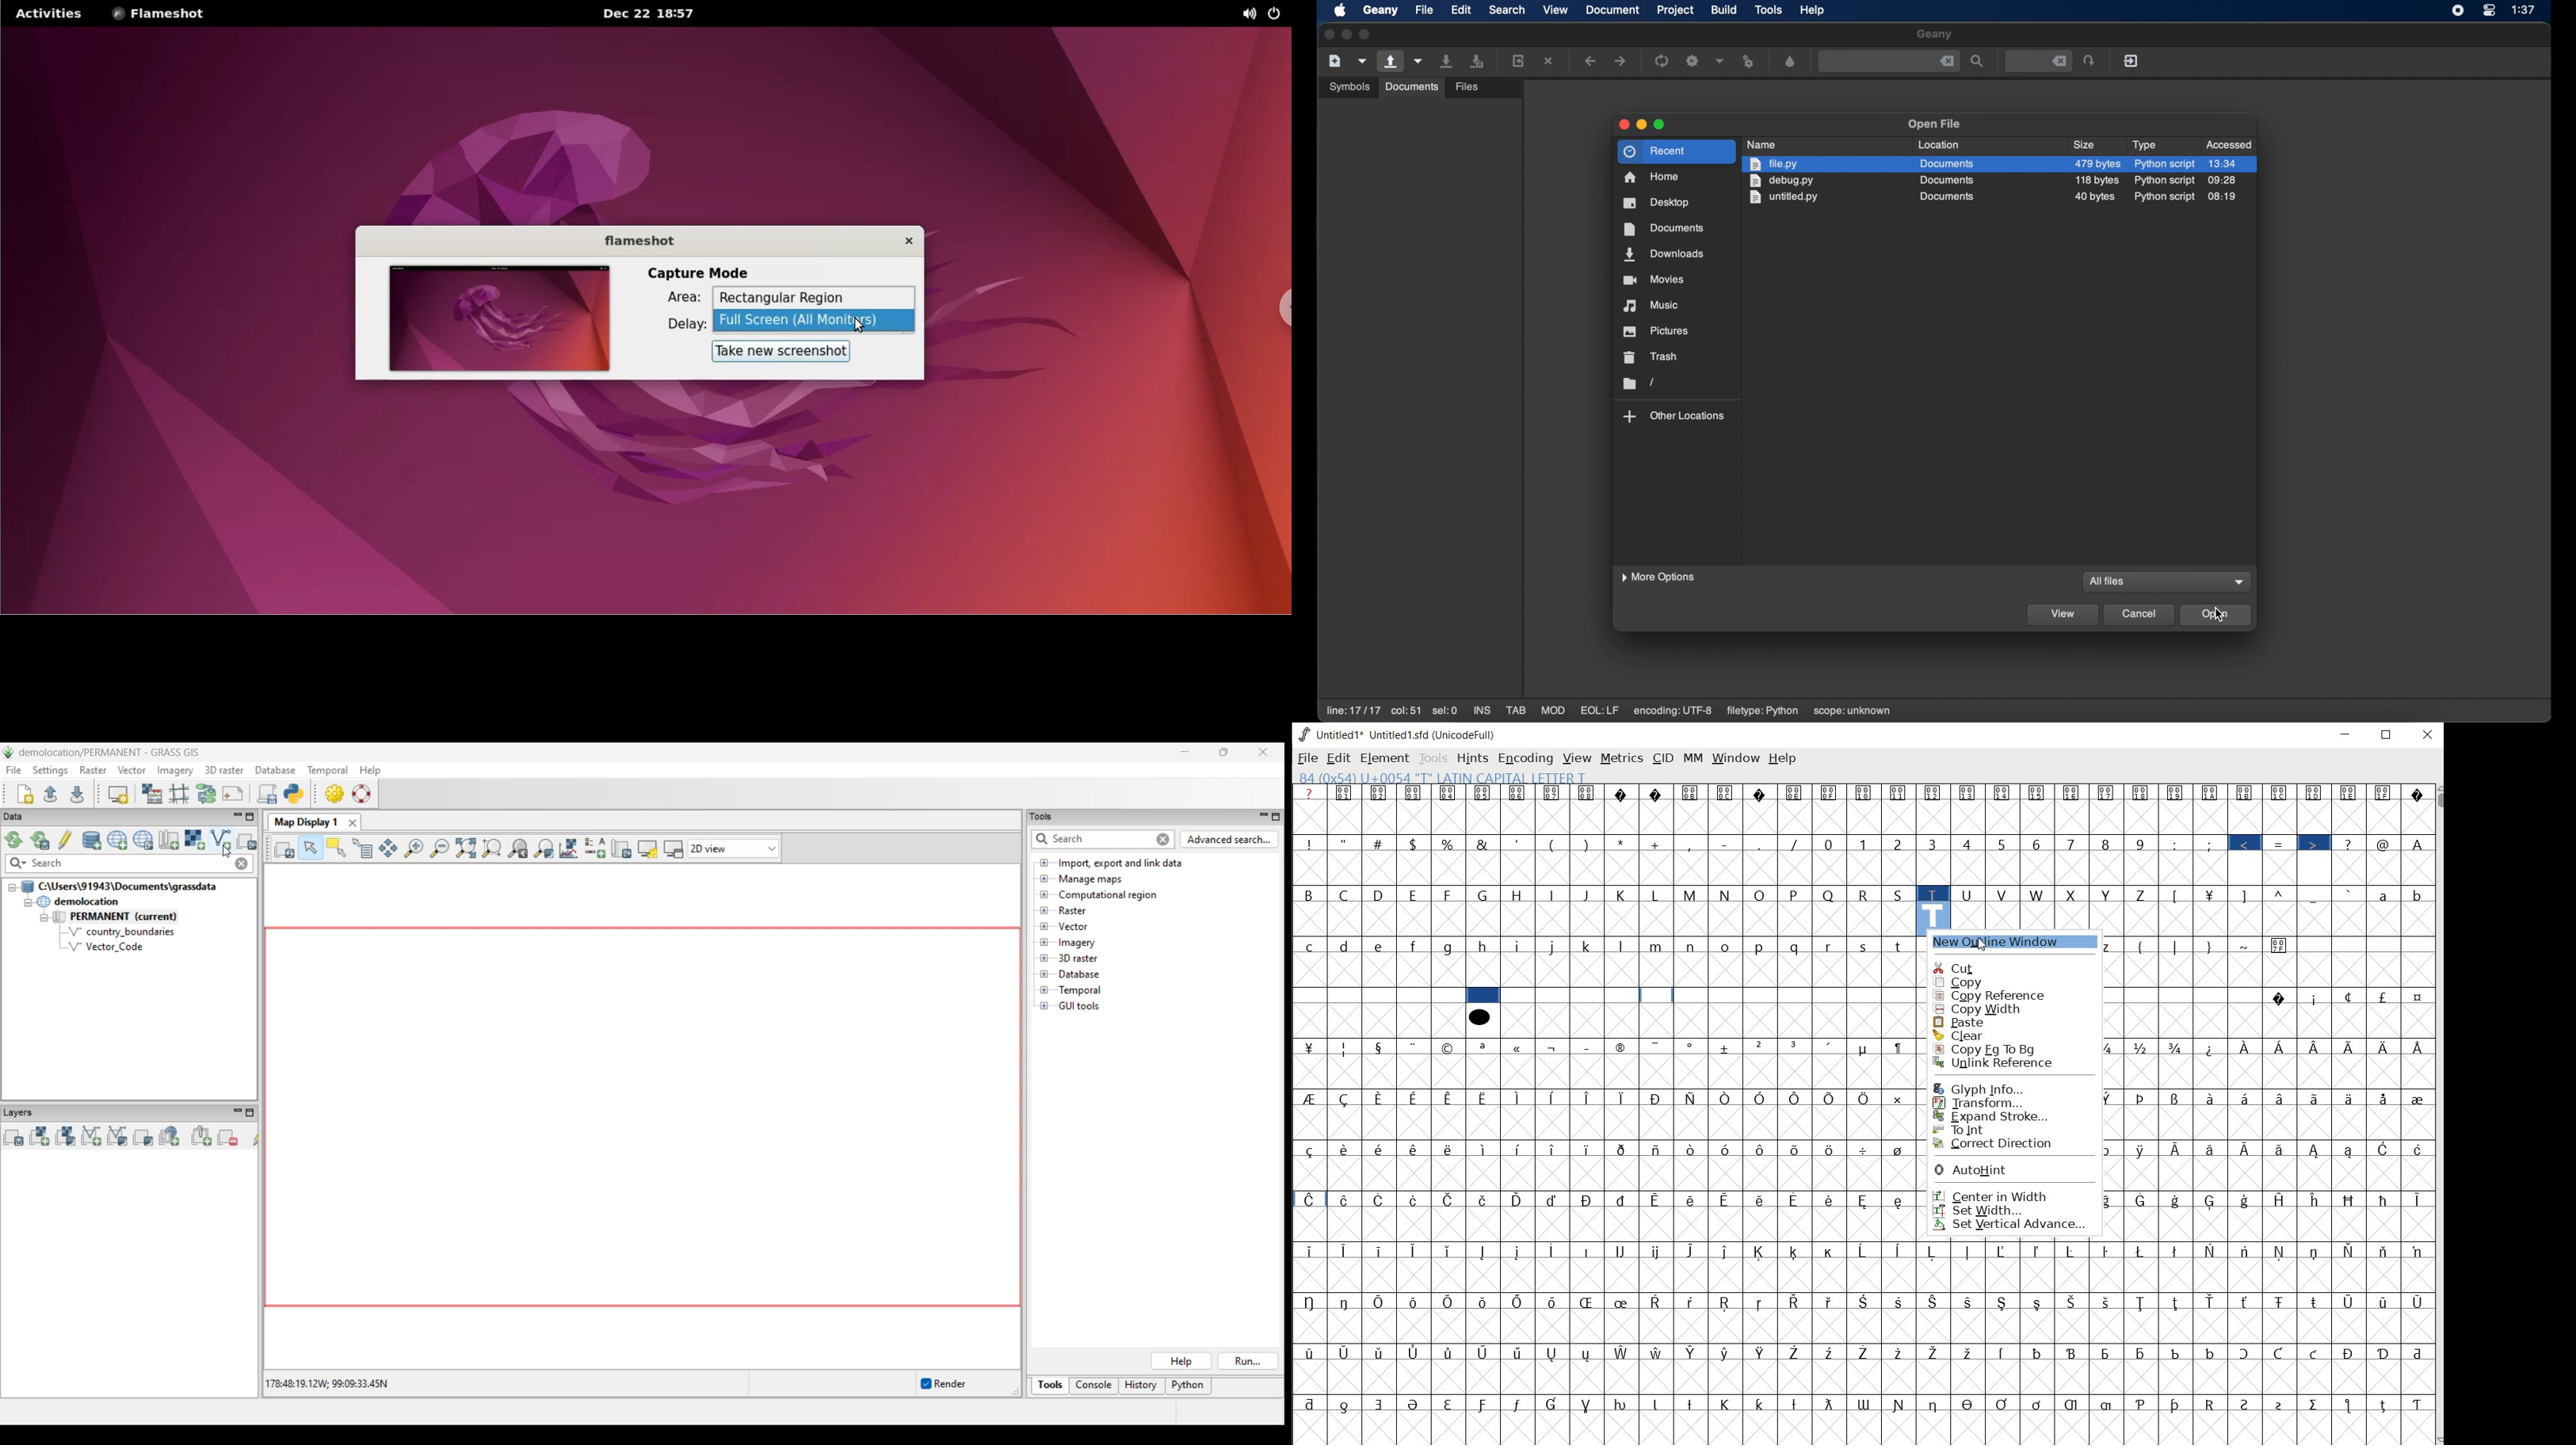 The width and height of the screenshot is (2576, 1456). What do you see at coordinates (1864, 792) in the screenshot?
I see `Symbol` at bounding box center [1864, 792].